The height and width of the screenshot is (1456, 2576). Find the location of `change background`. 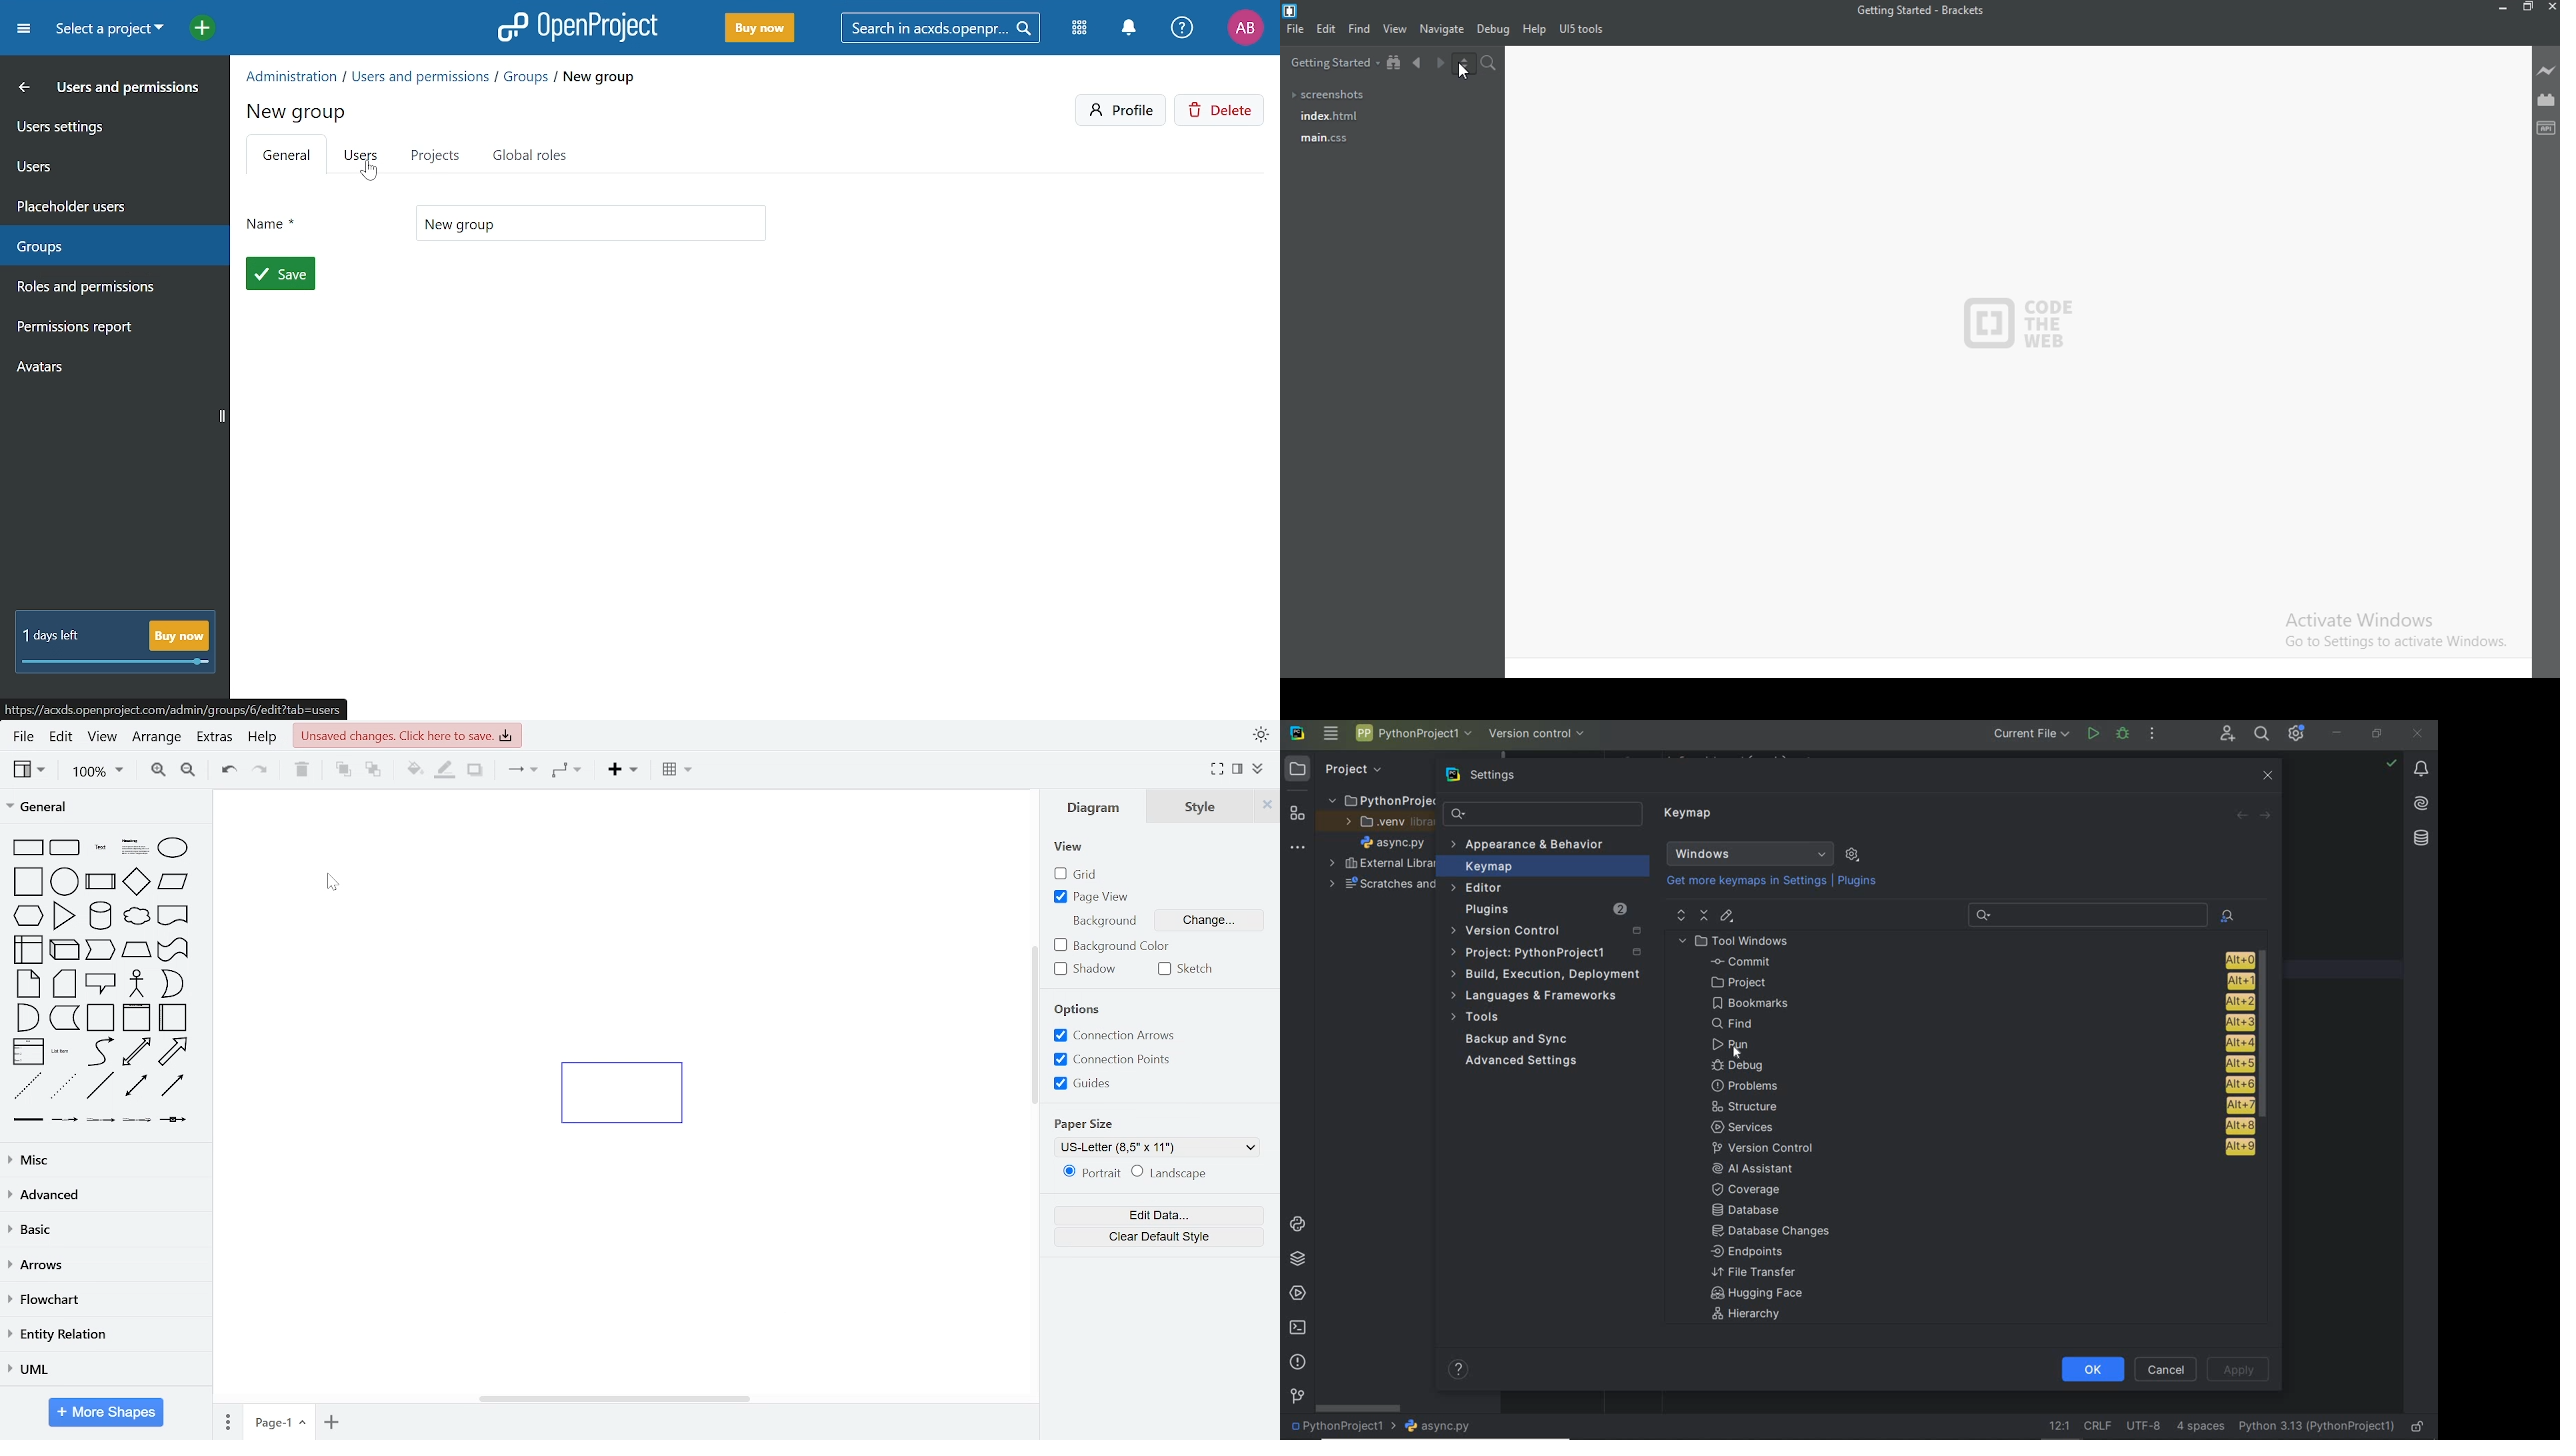

change background is located at coordinates (1218, 921).